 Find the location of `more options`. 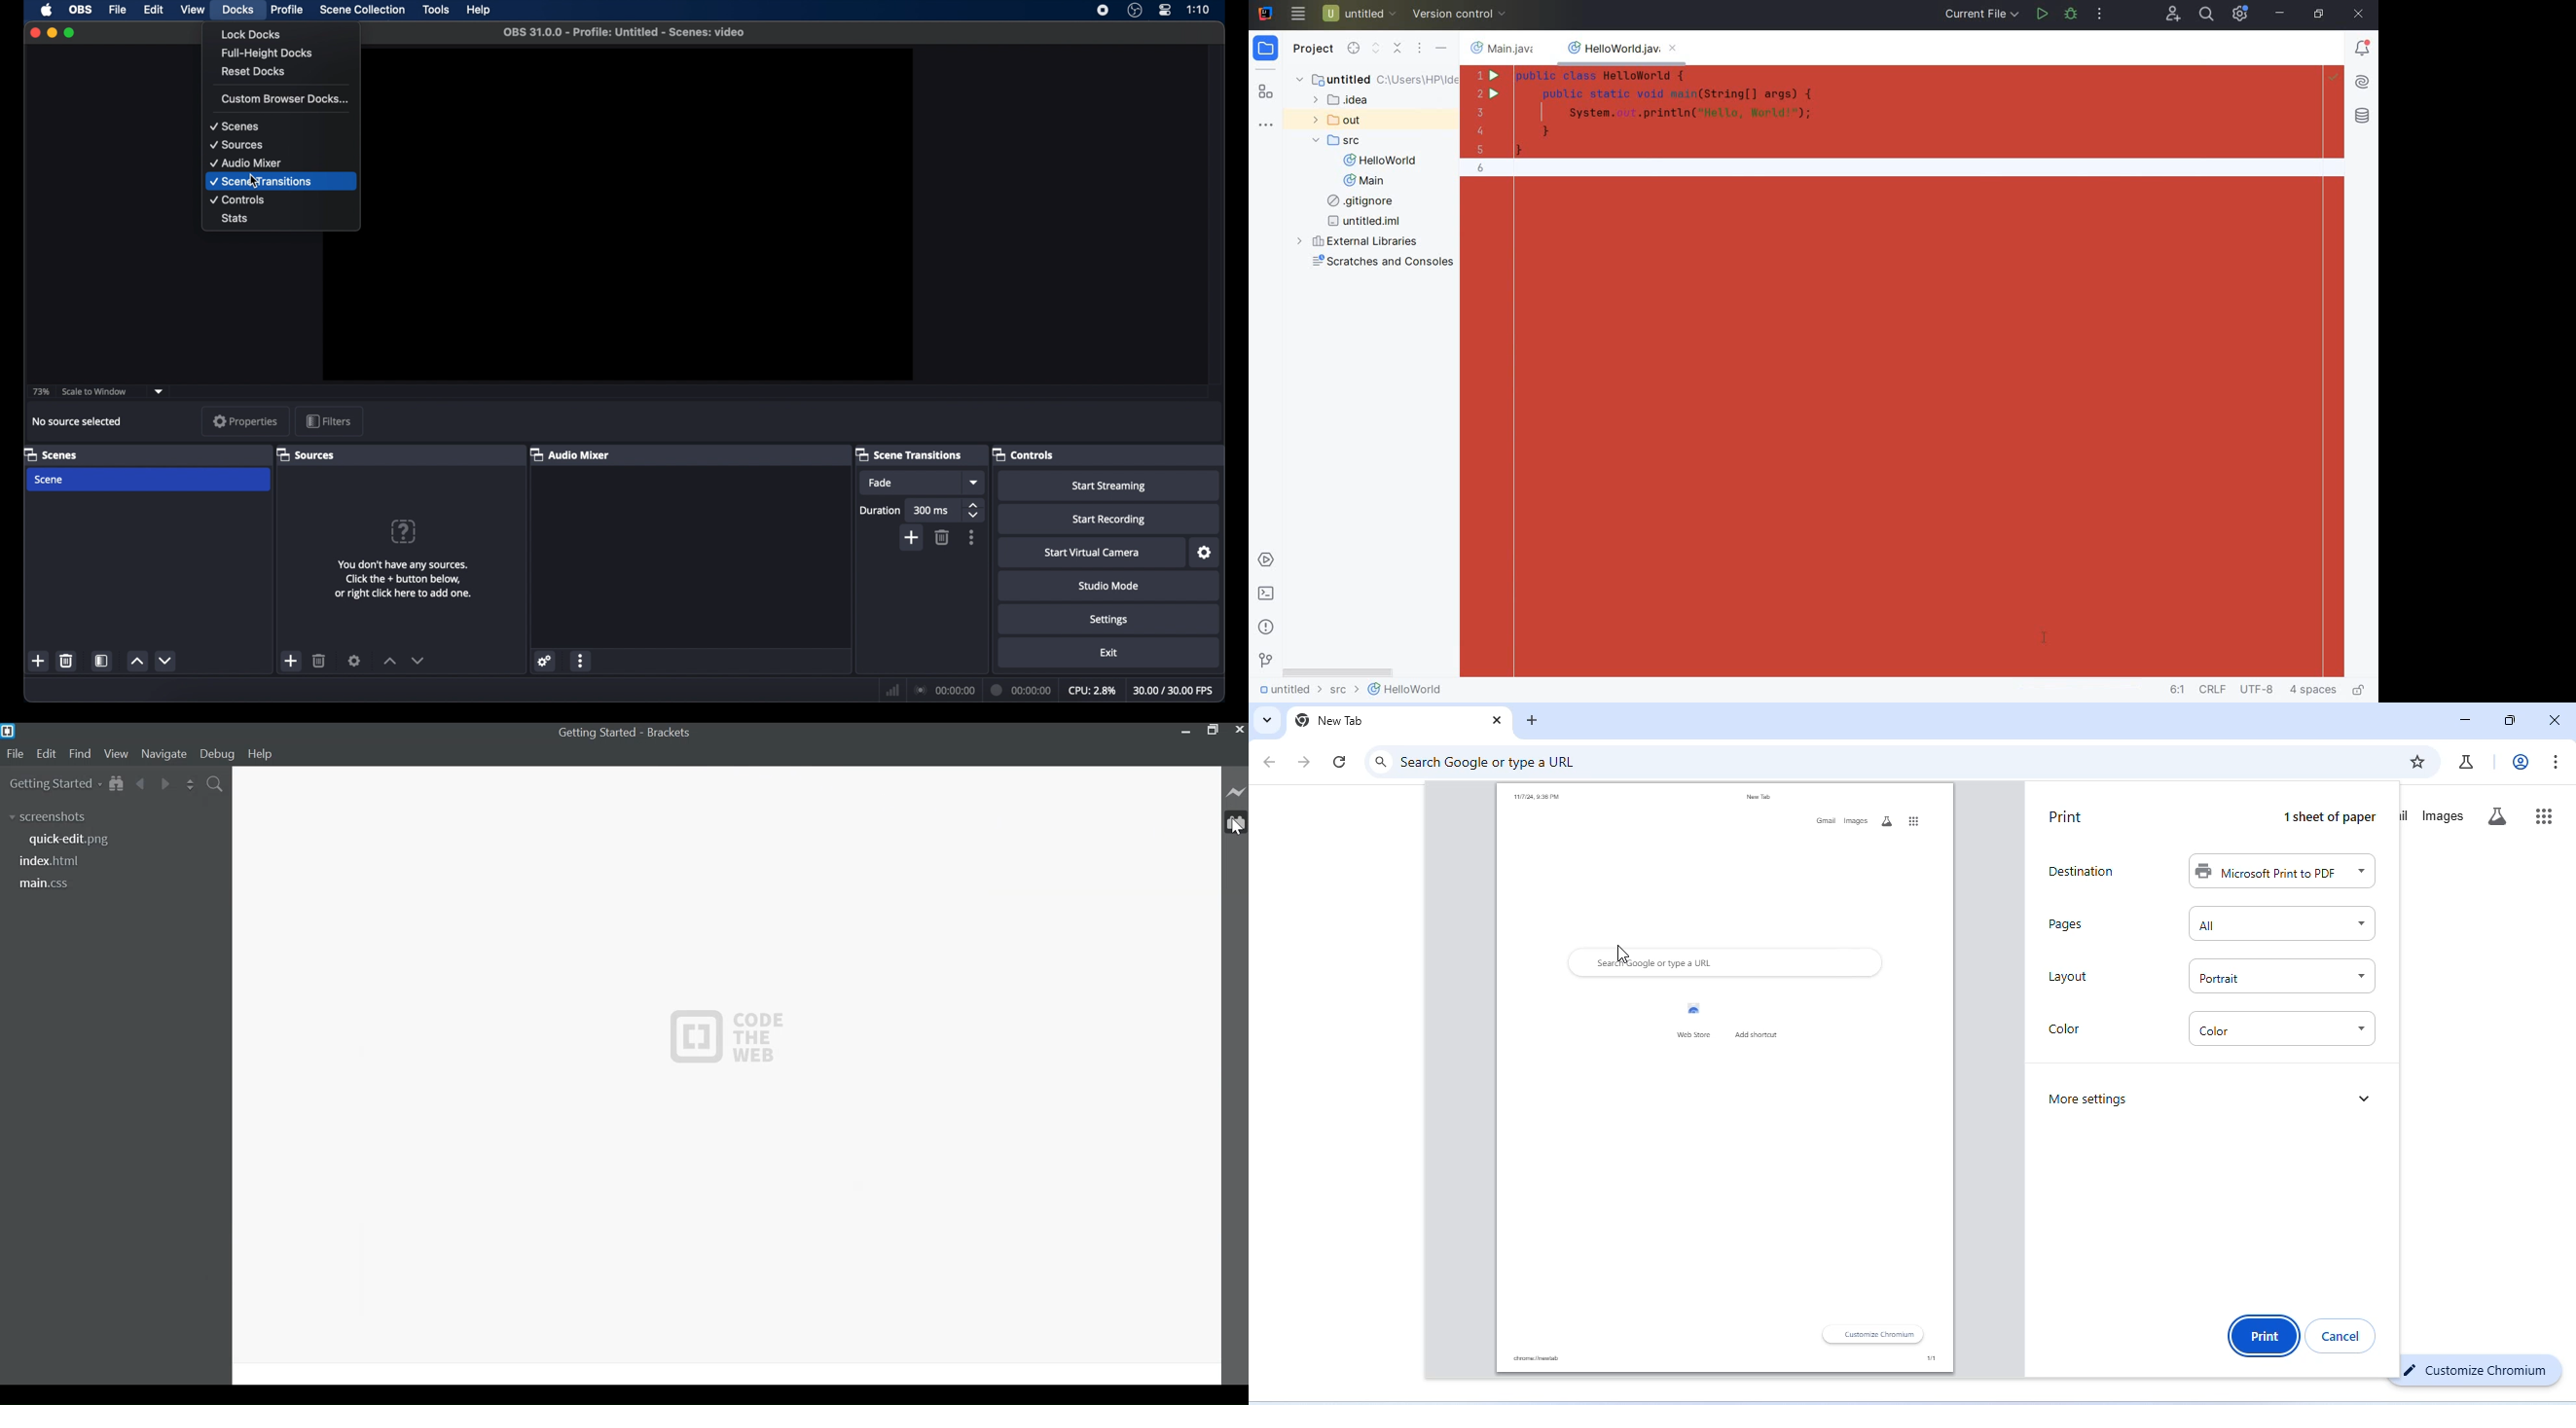

more options is located at coordinates (973, 537).